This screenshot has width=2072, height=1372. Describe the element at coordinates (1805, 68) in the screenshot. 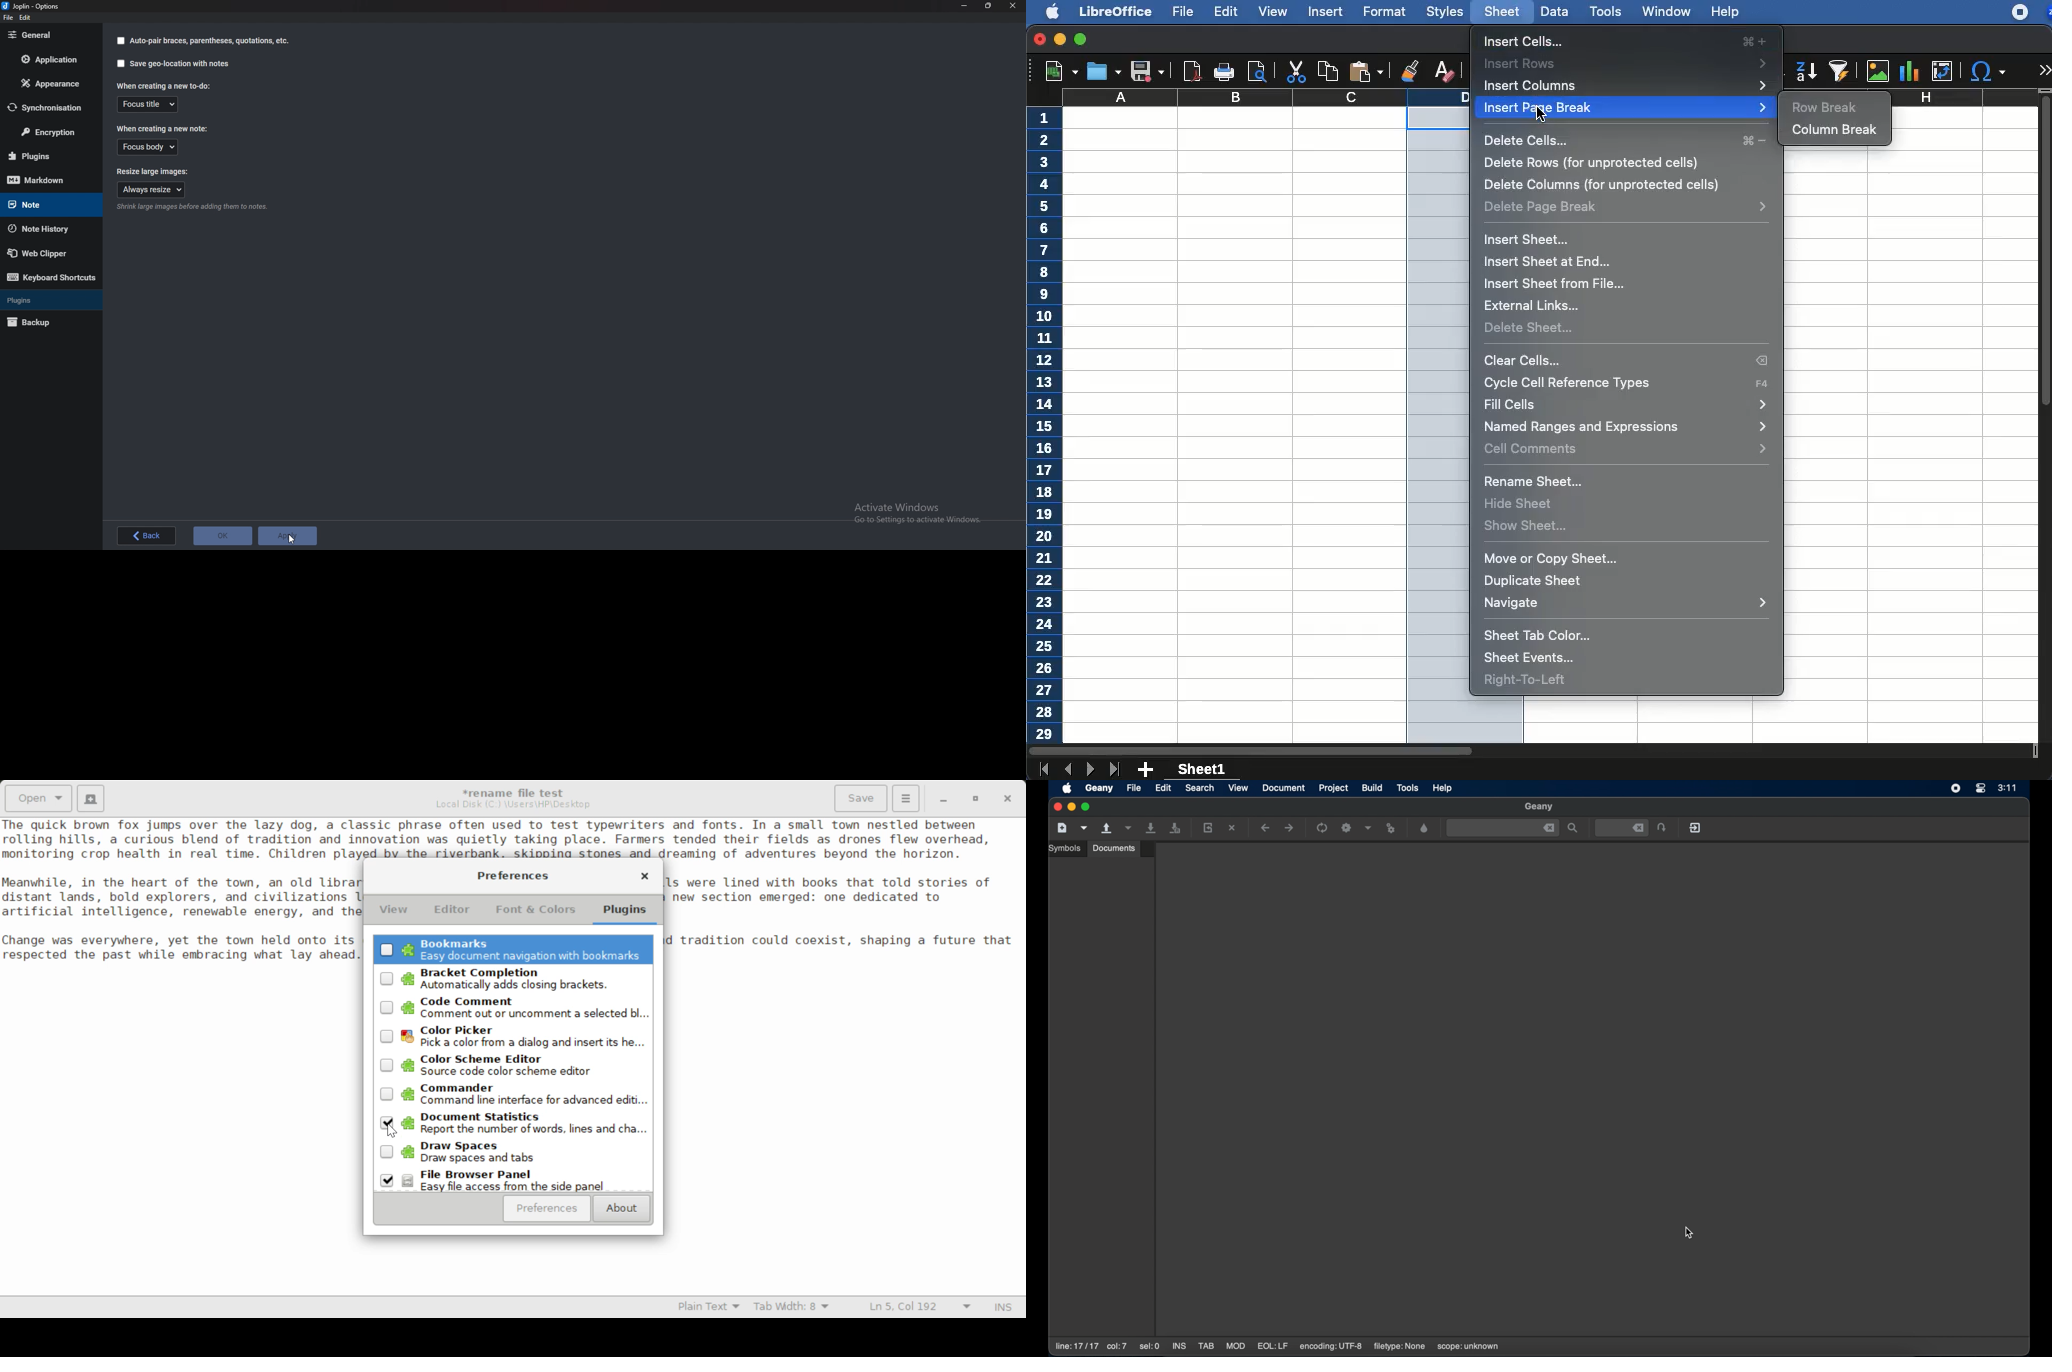

I see `descendinga` at that location.